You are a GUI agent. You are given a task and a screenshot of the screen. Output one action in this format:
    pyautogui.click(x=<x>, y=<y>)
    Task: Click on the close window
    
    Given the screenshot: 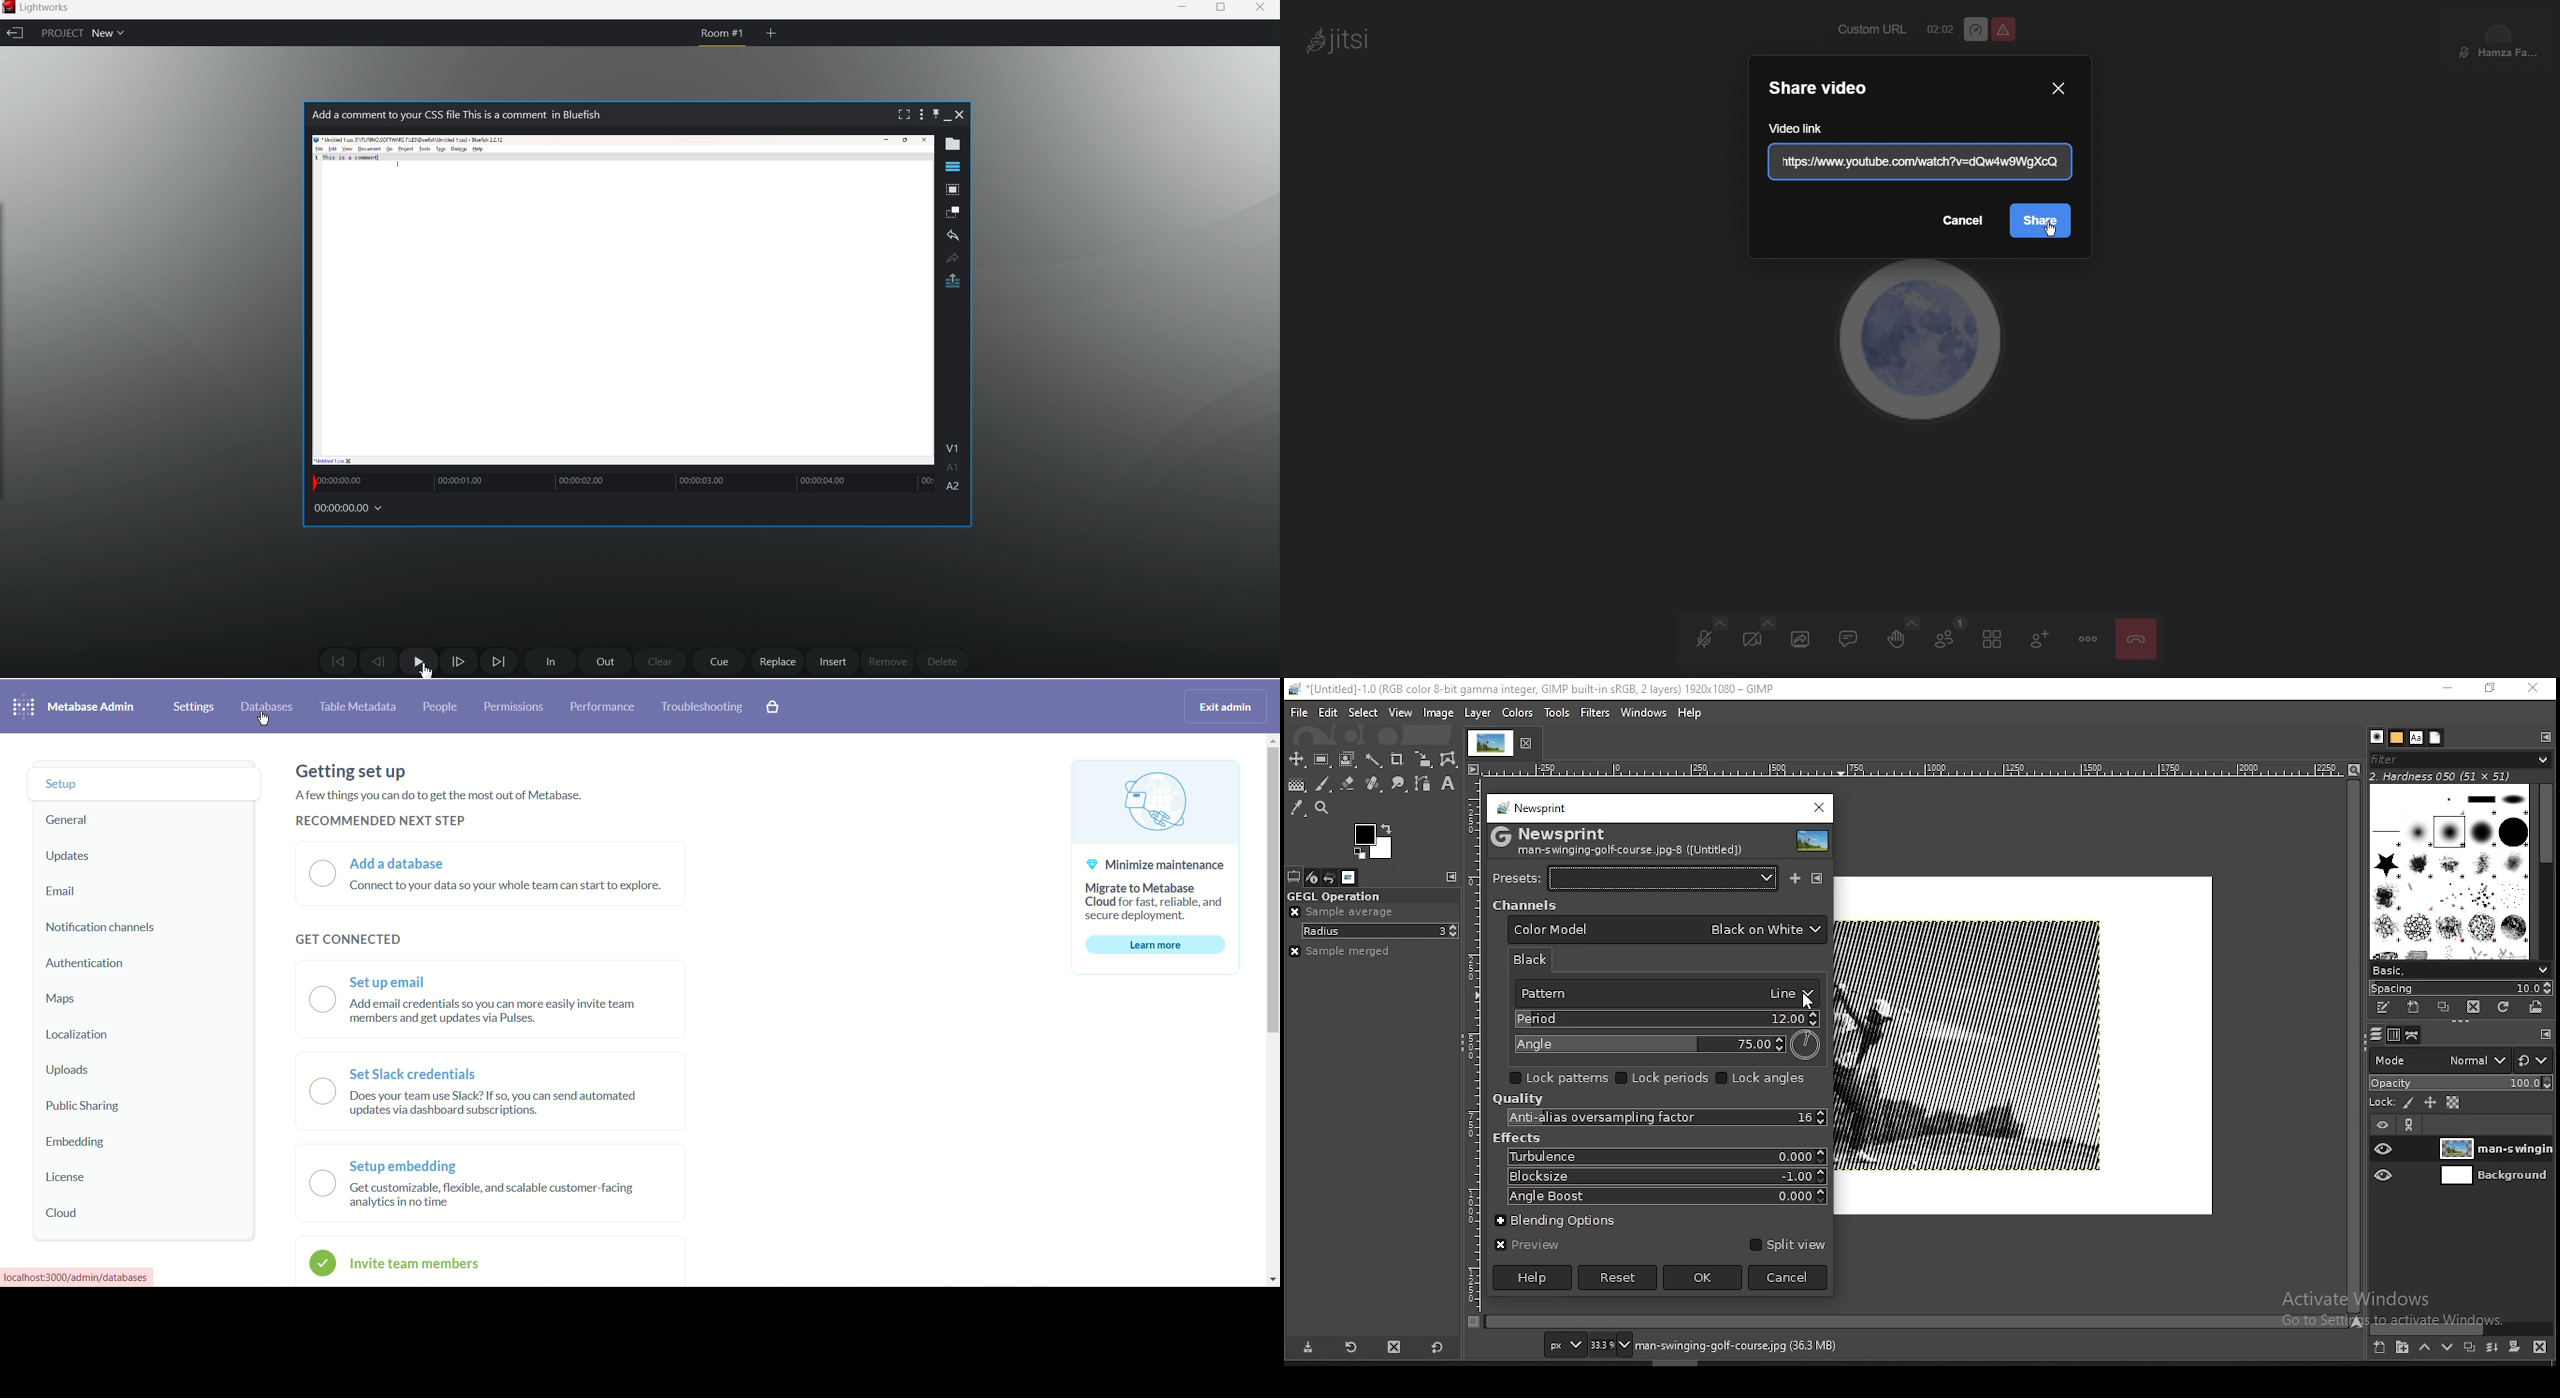 What is the action you would take?
    pyautogui.click(x=2533, y=688)
    